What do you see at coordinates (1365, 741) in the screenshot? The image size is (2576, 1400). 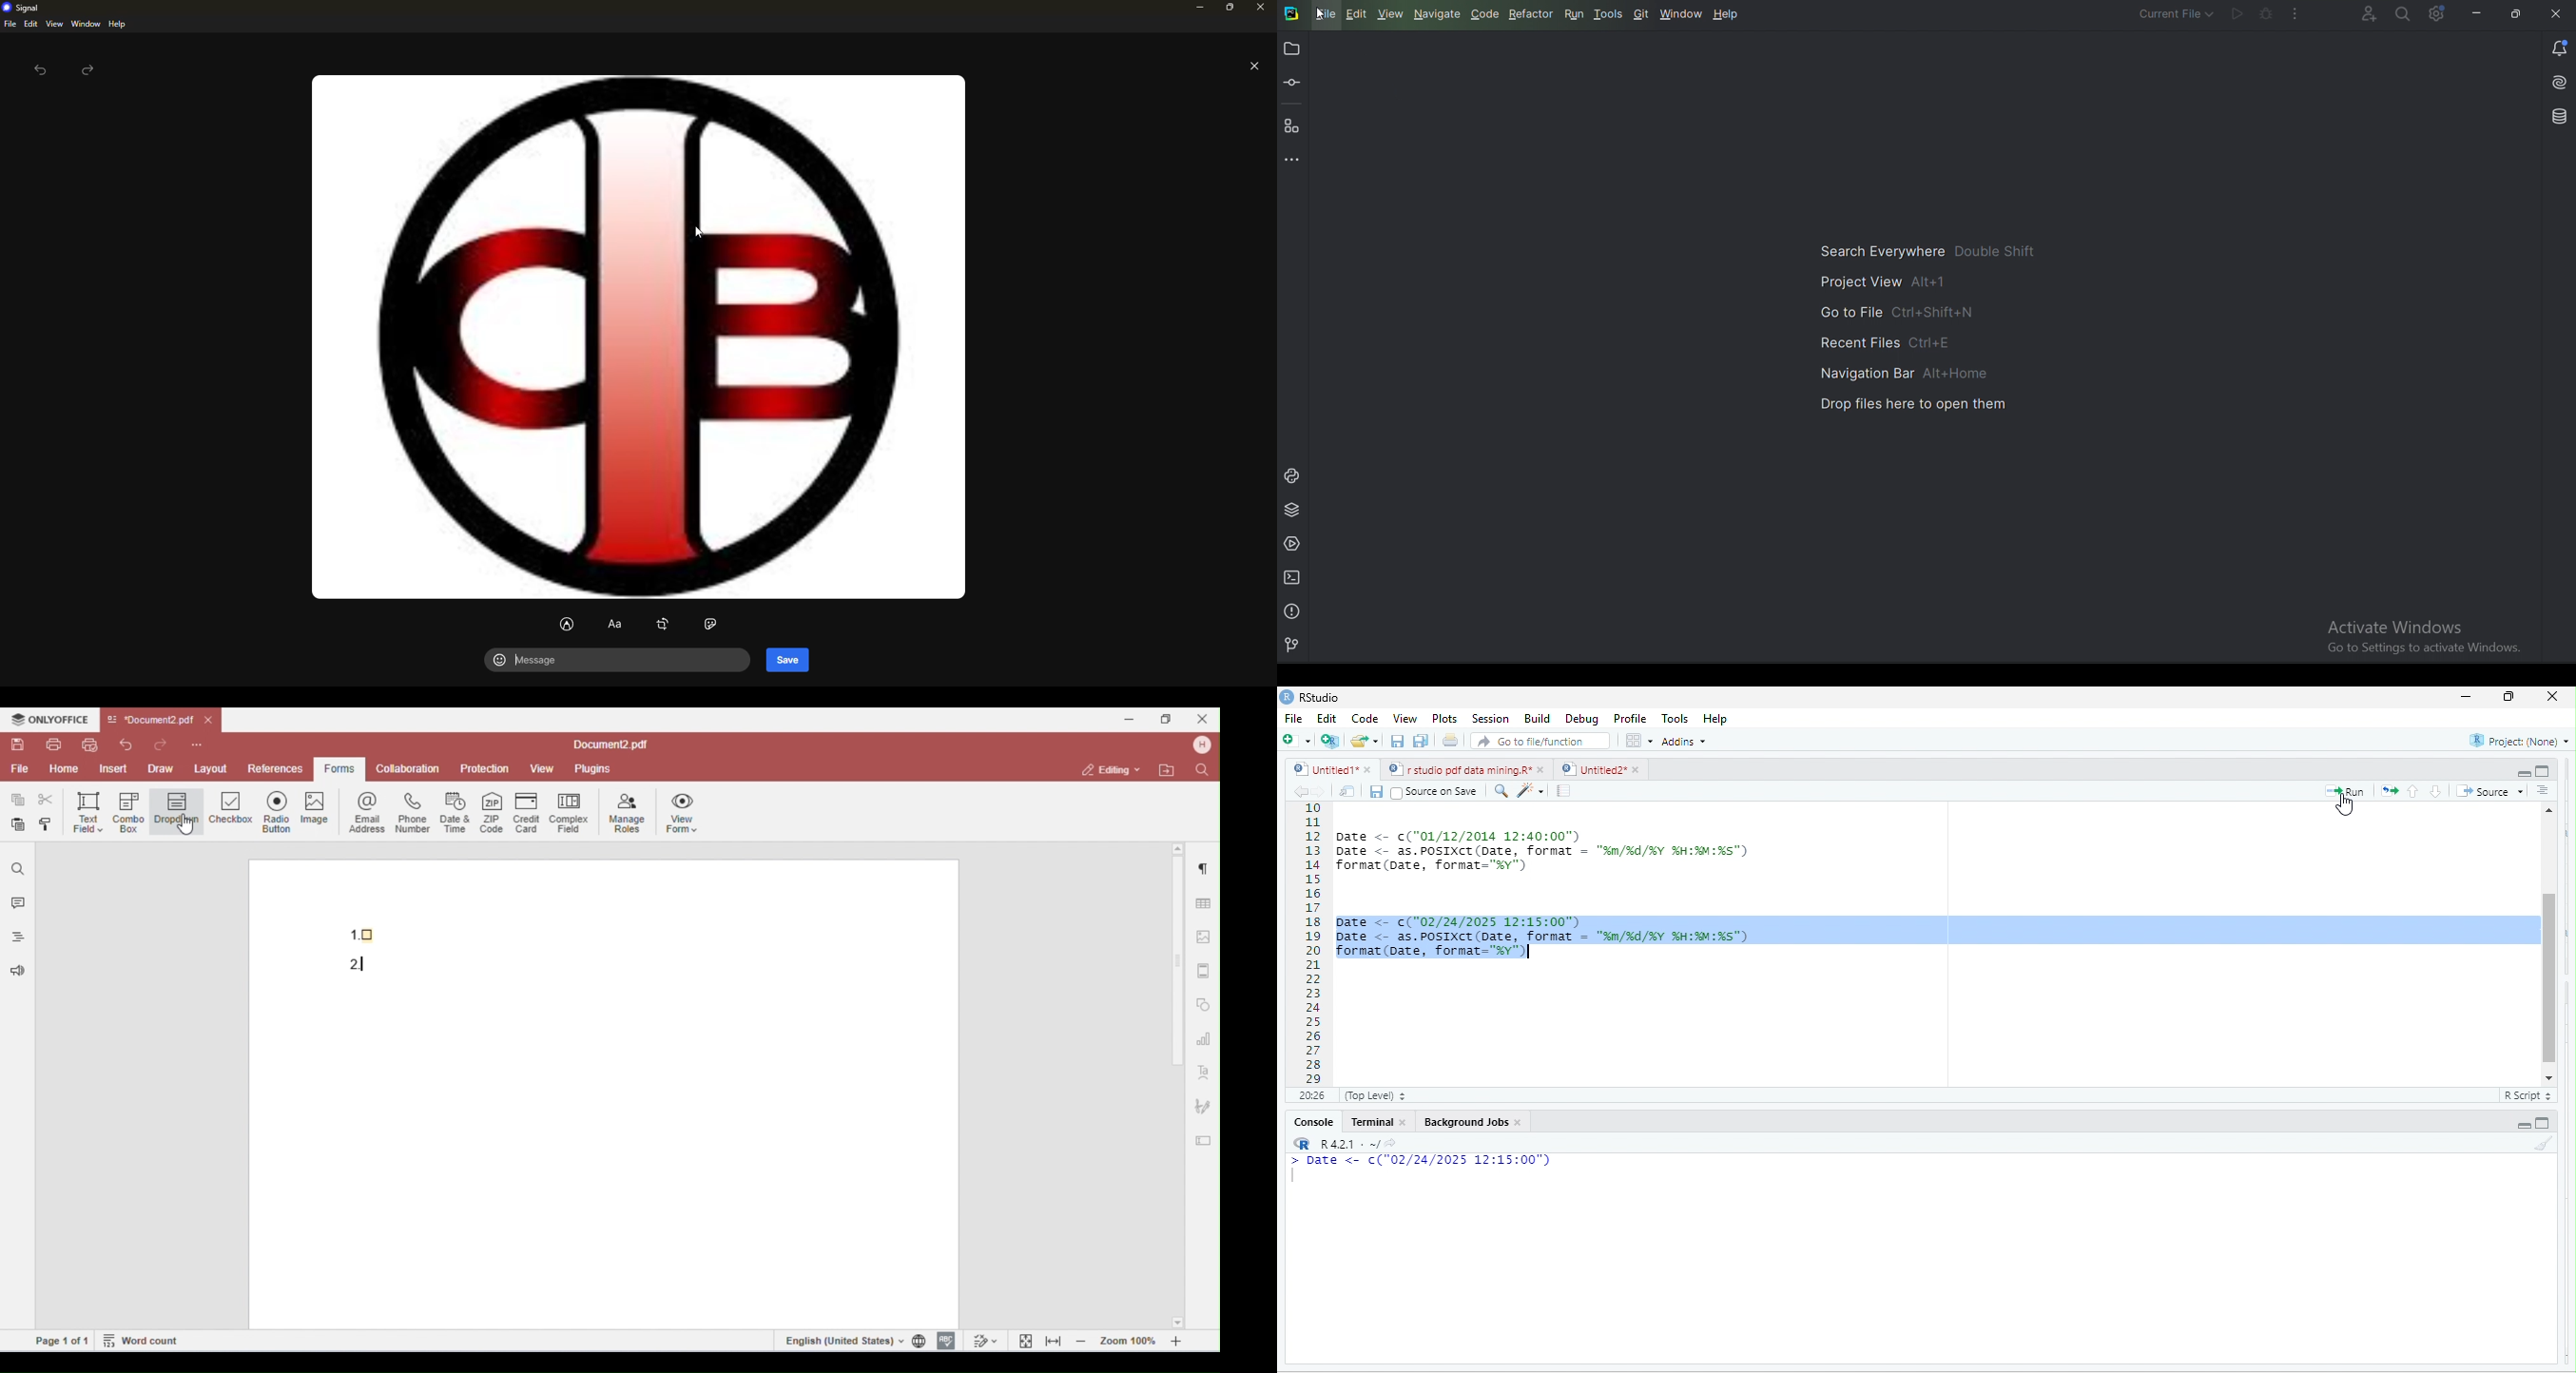 I see `open an existing file` at bounding box center [1365, 741].